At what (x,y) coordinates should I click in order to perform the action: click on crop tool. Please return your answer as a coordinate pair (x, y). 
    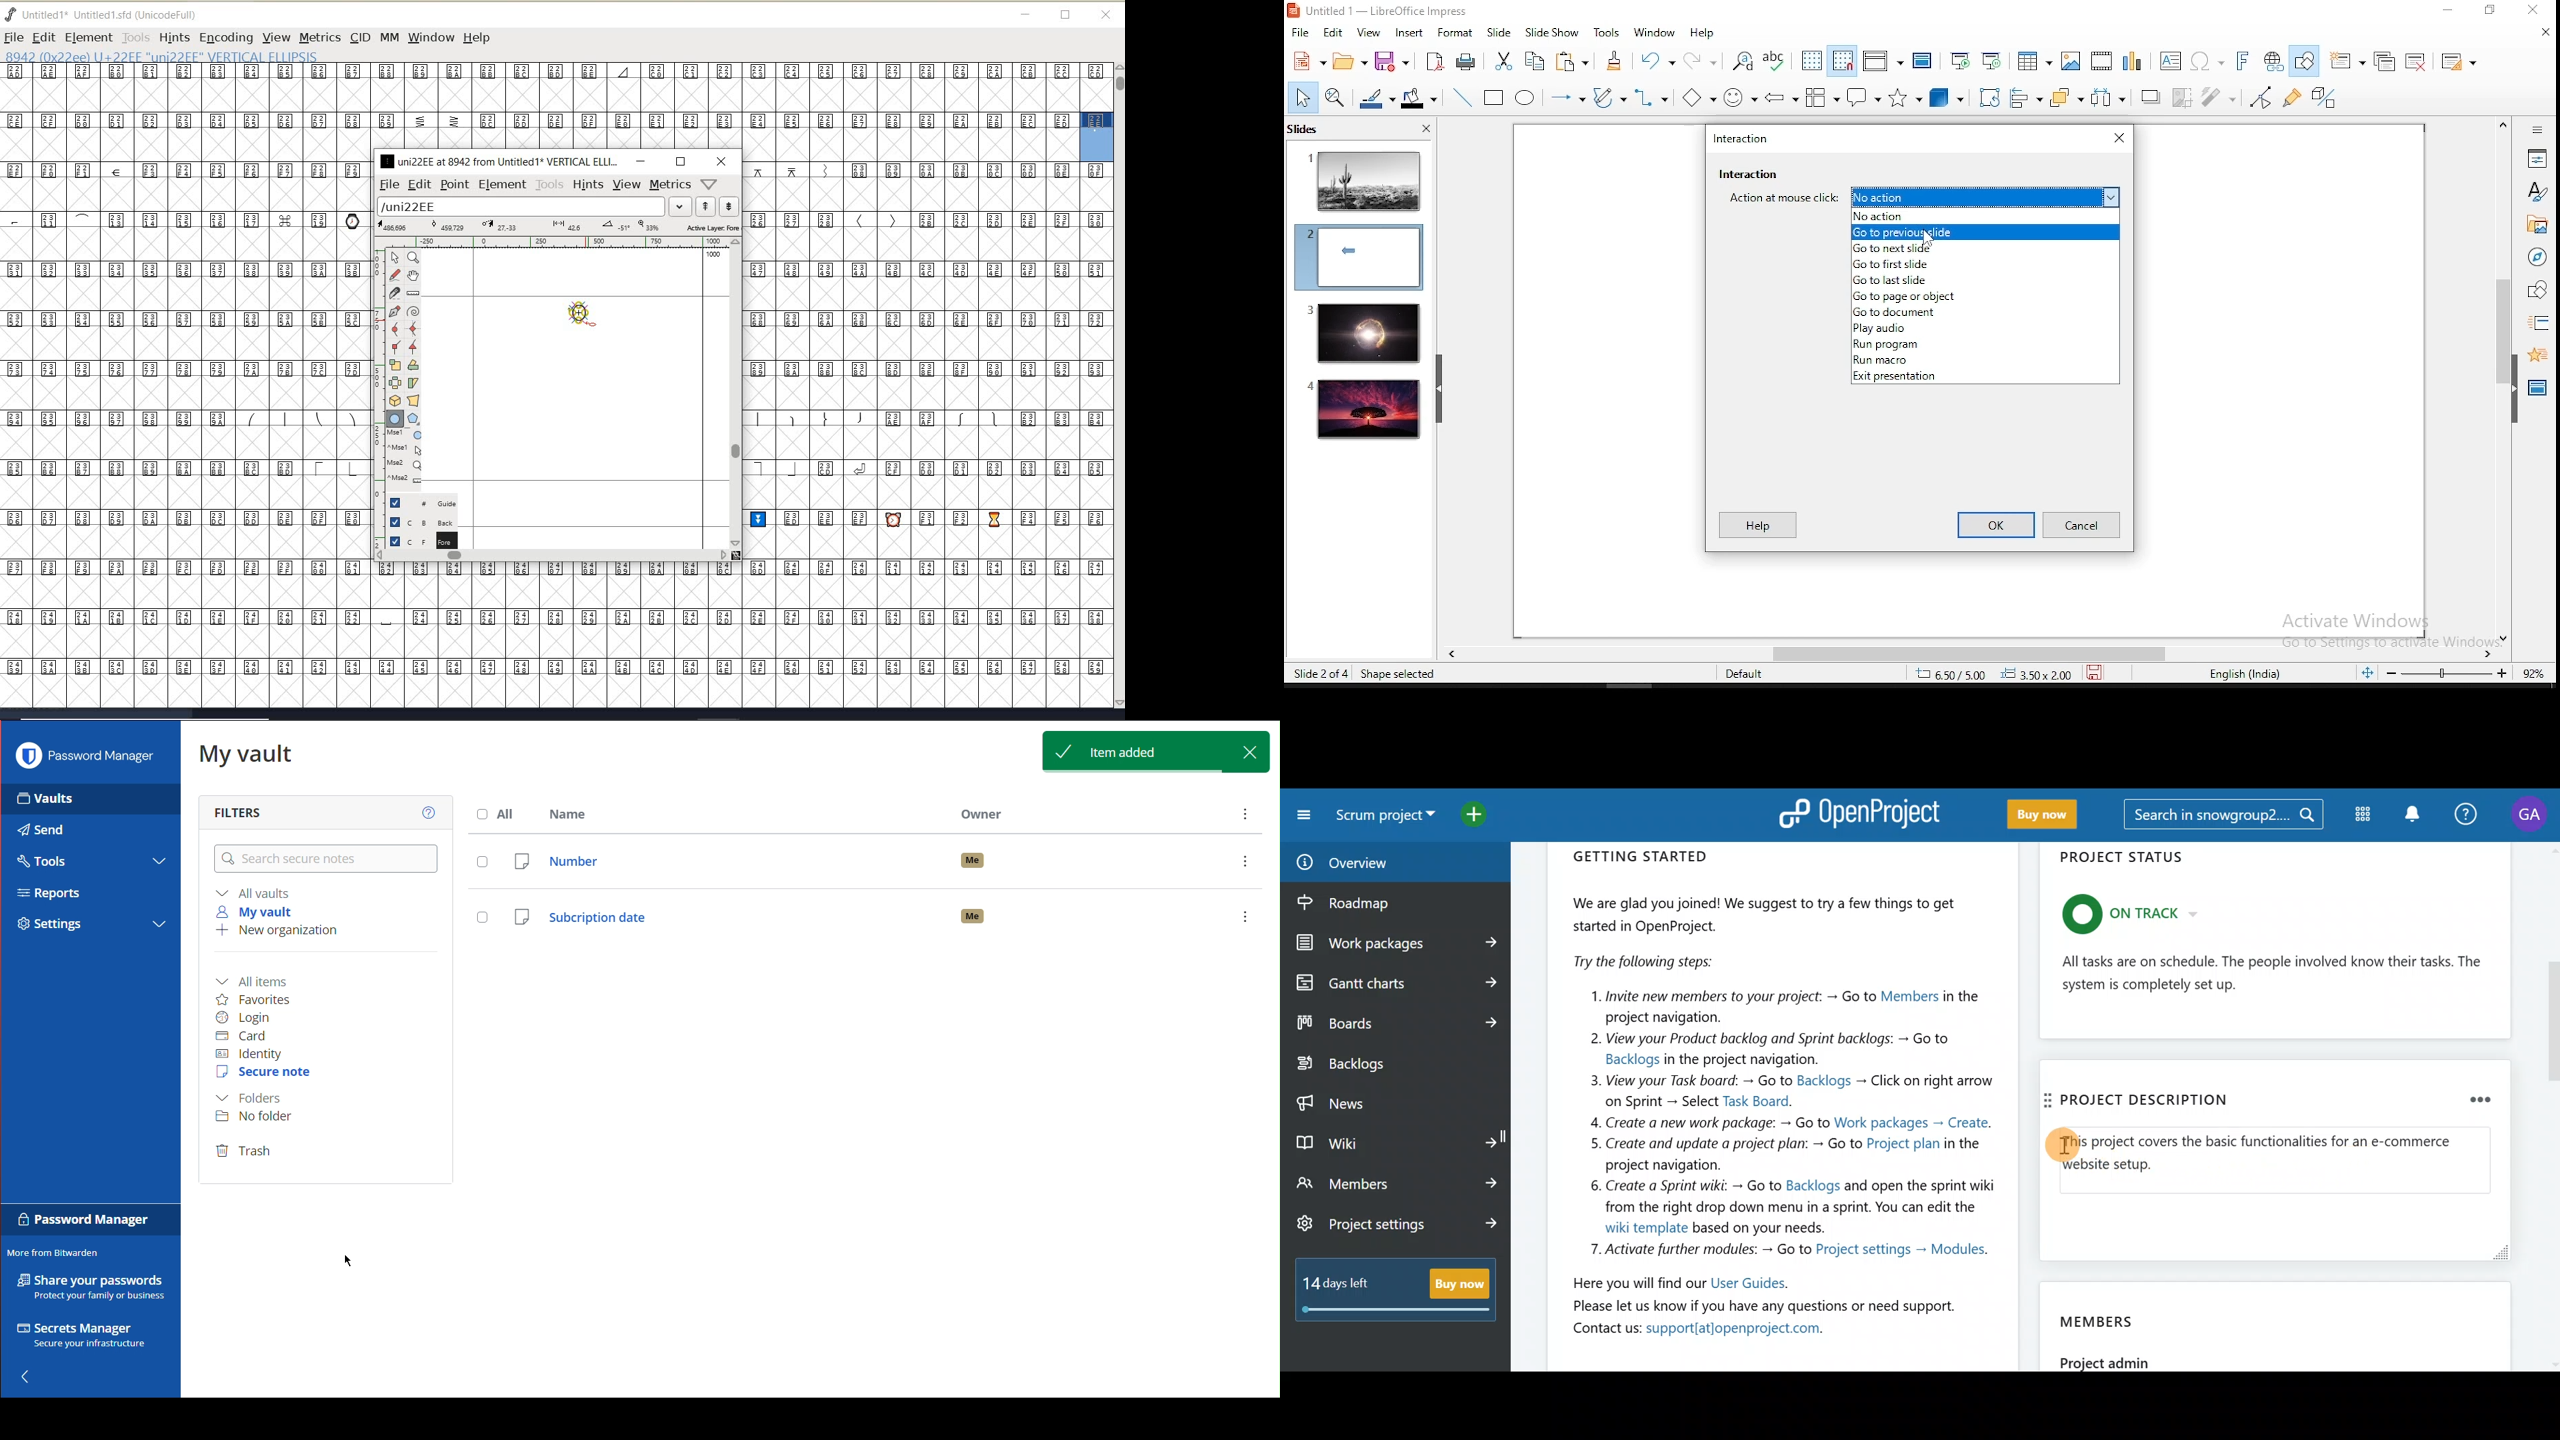
    Looking at the image, I should click on (1990, 98).